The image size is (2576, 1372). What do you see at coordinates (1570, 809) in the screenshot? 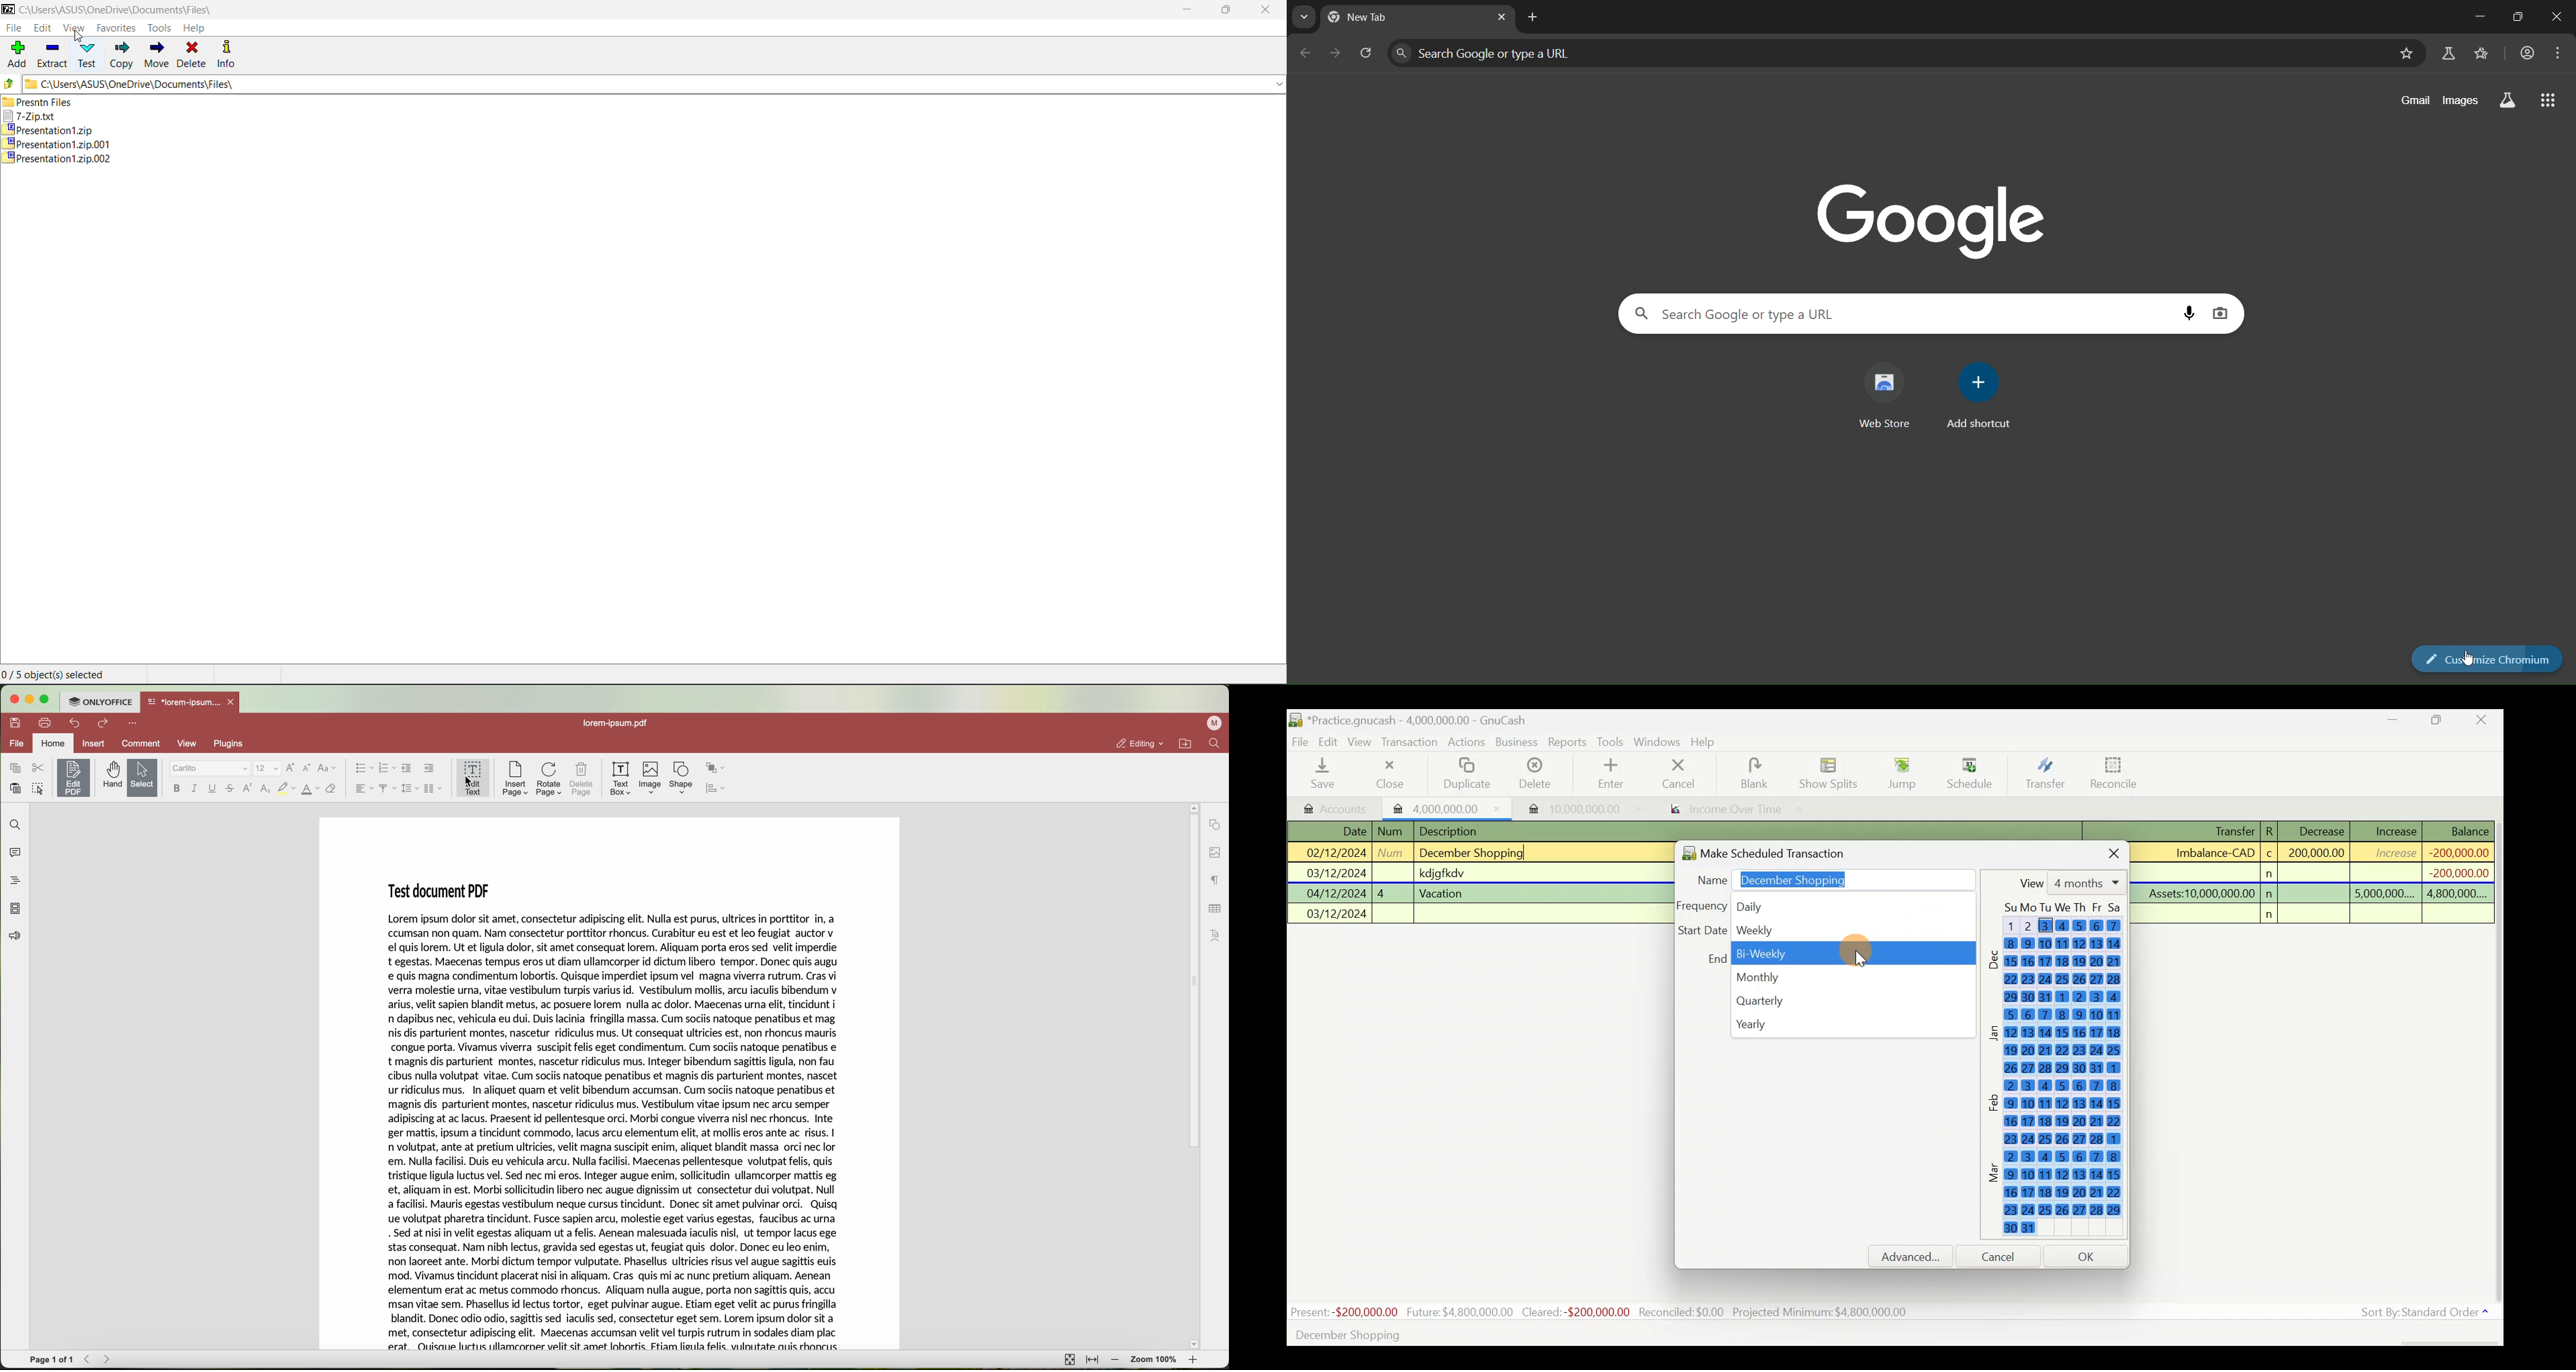
I see `Imported transaction 2` at bounding box center [1570, 809].